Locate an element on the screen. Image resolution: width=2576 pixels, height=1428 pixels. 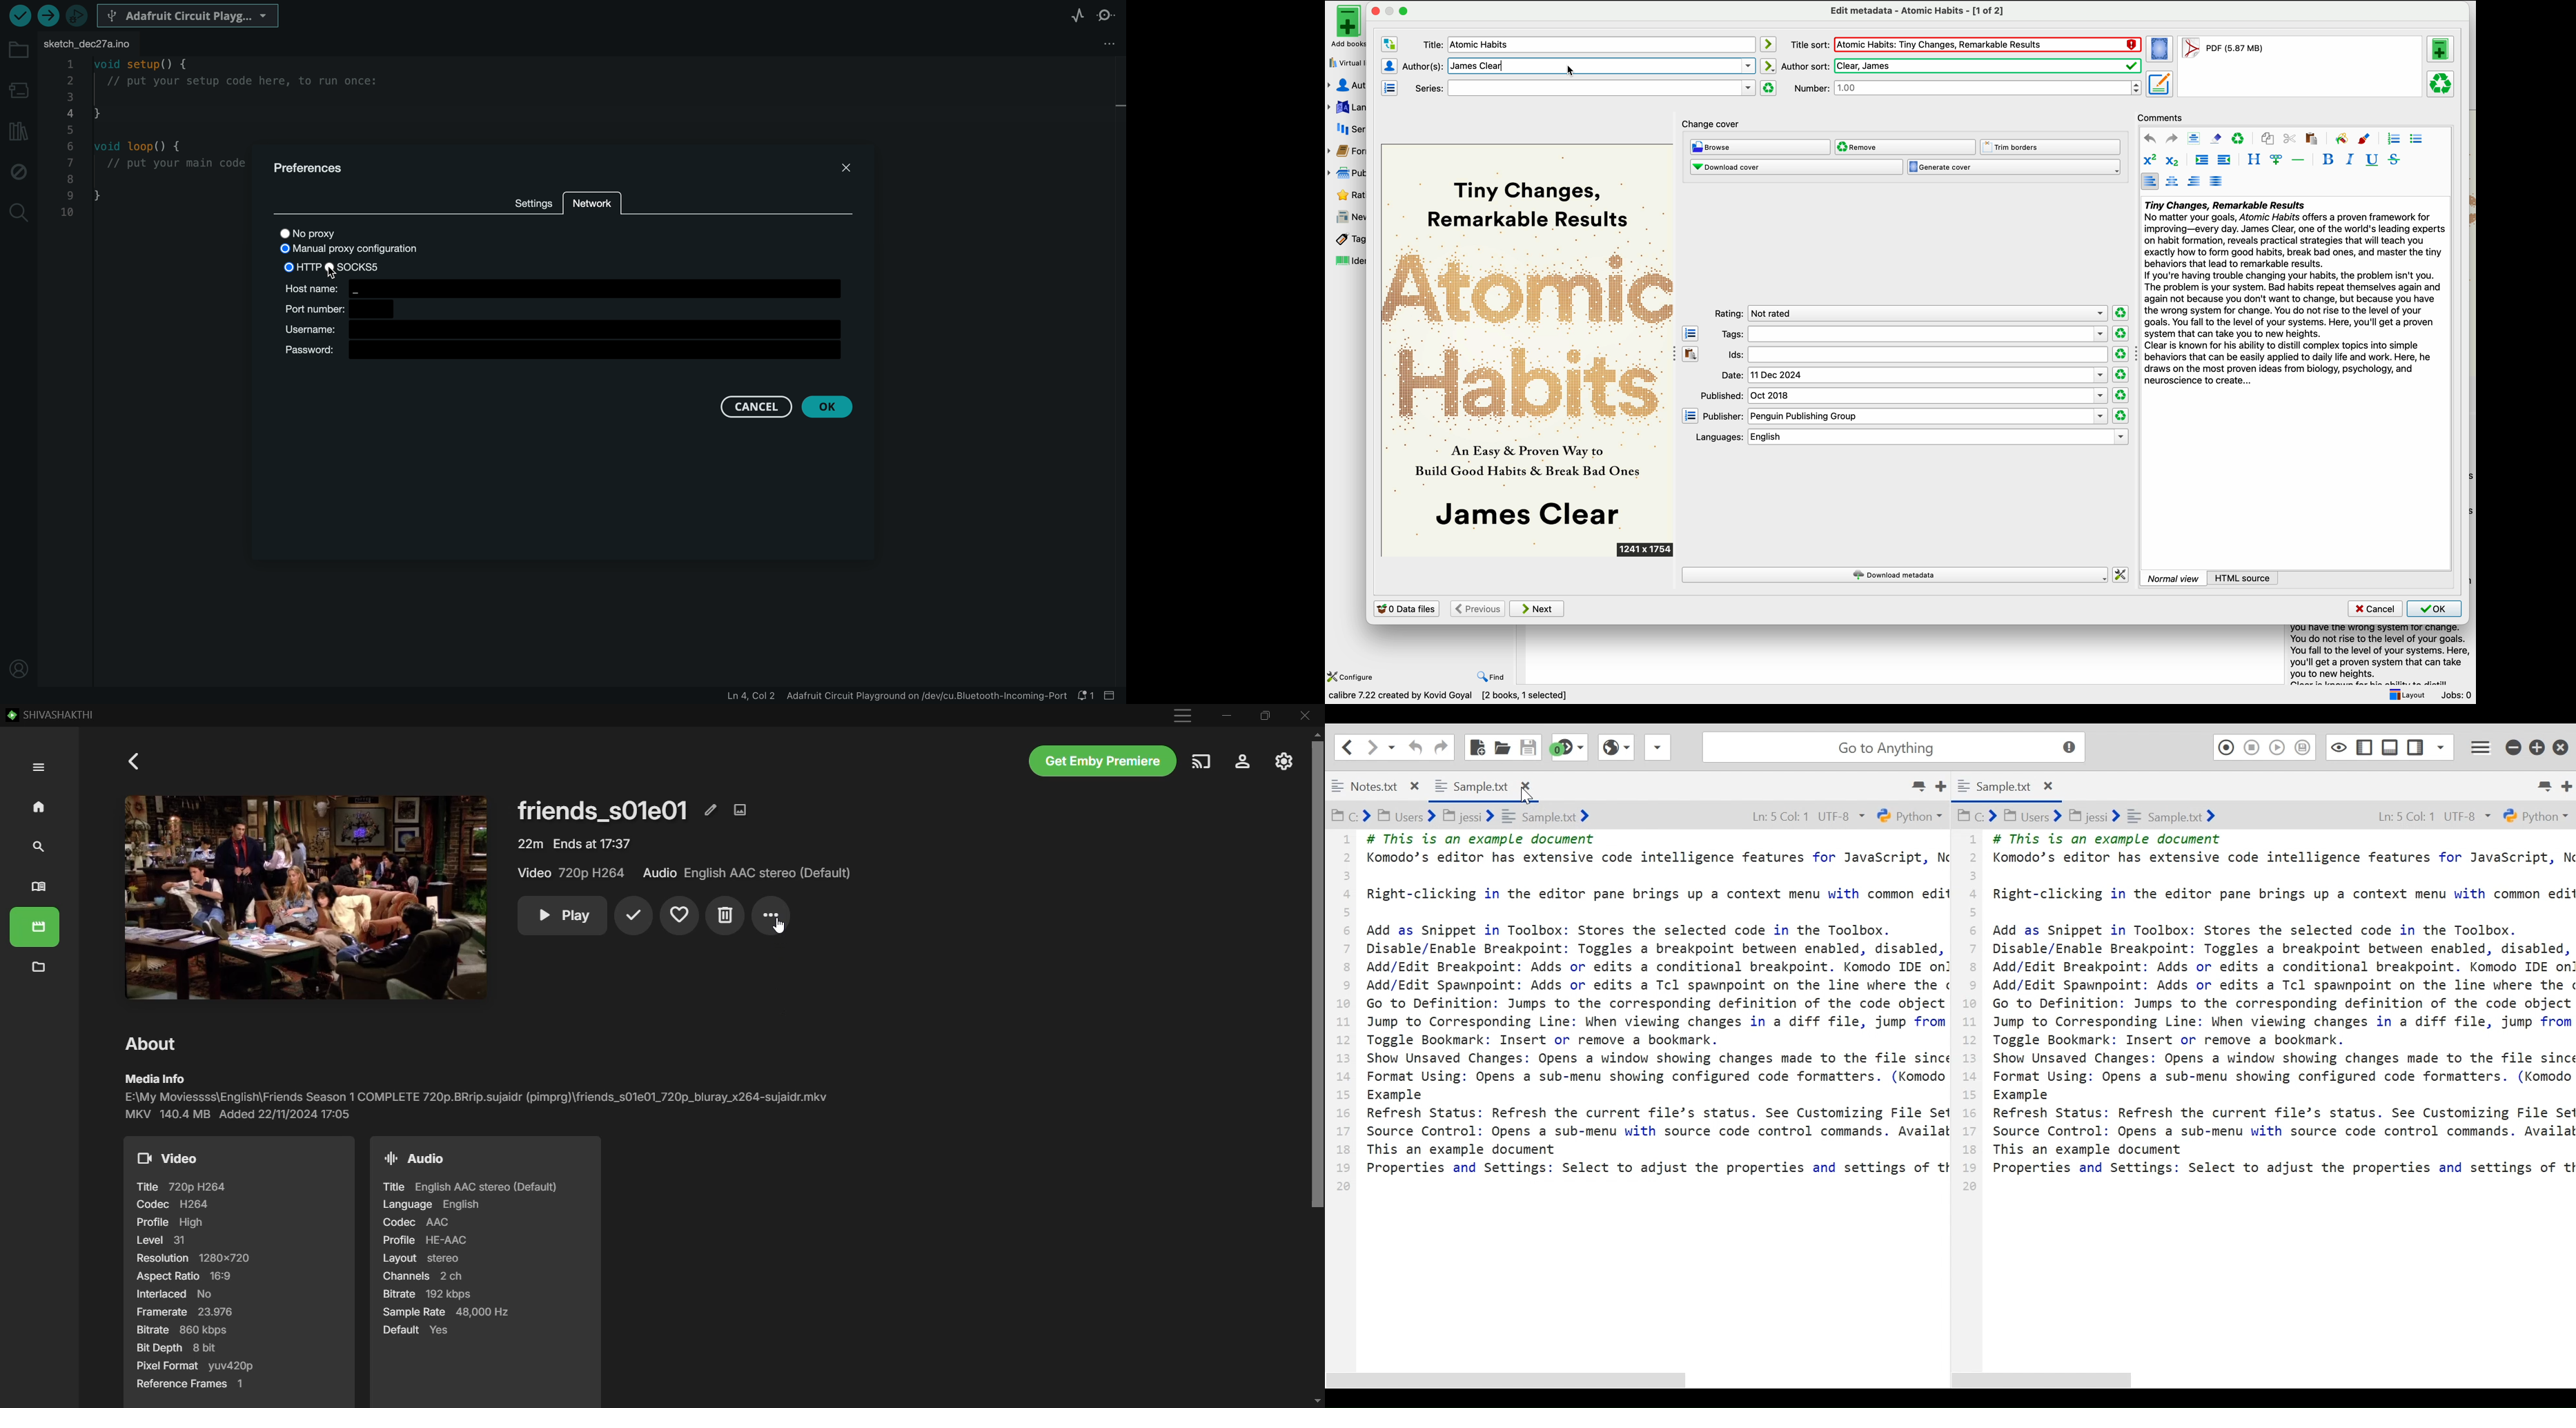
authors editor is located at coordinates (1389, 65).